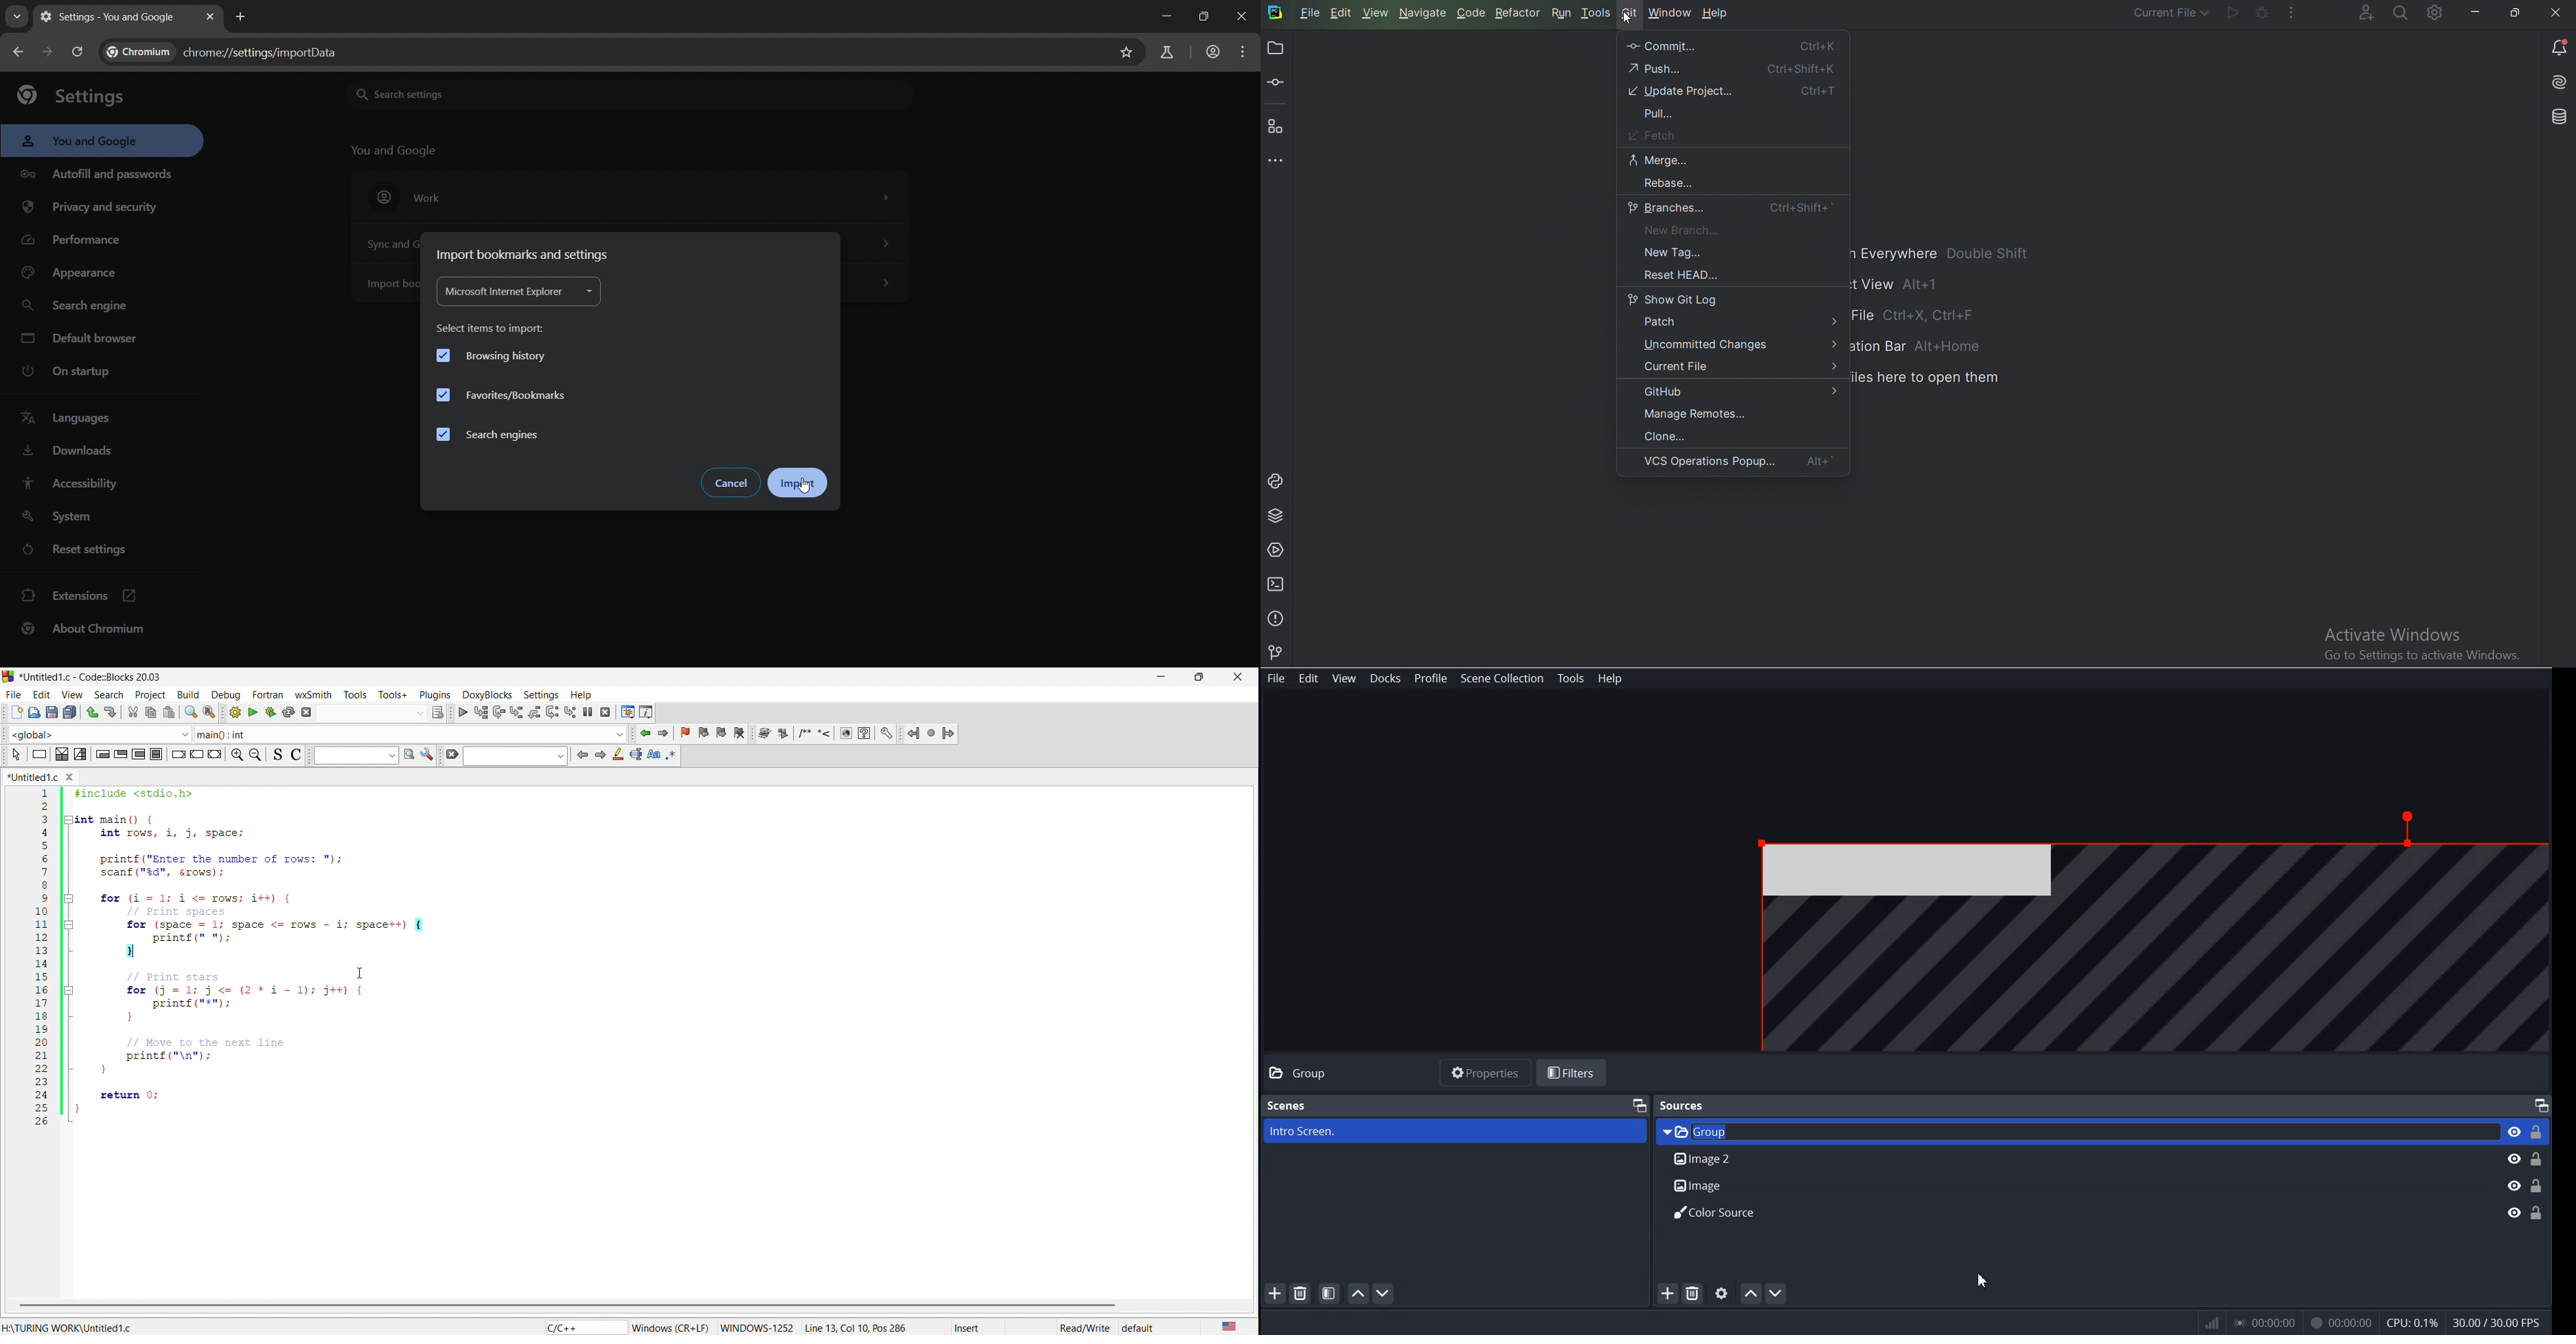  What do you see at coordinates (1330, 1293) in the screenshot?
I see `Open scene Filters` at bounding box center [1330, 1293].